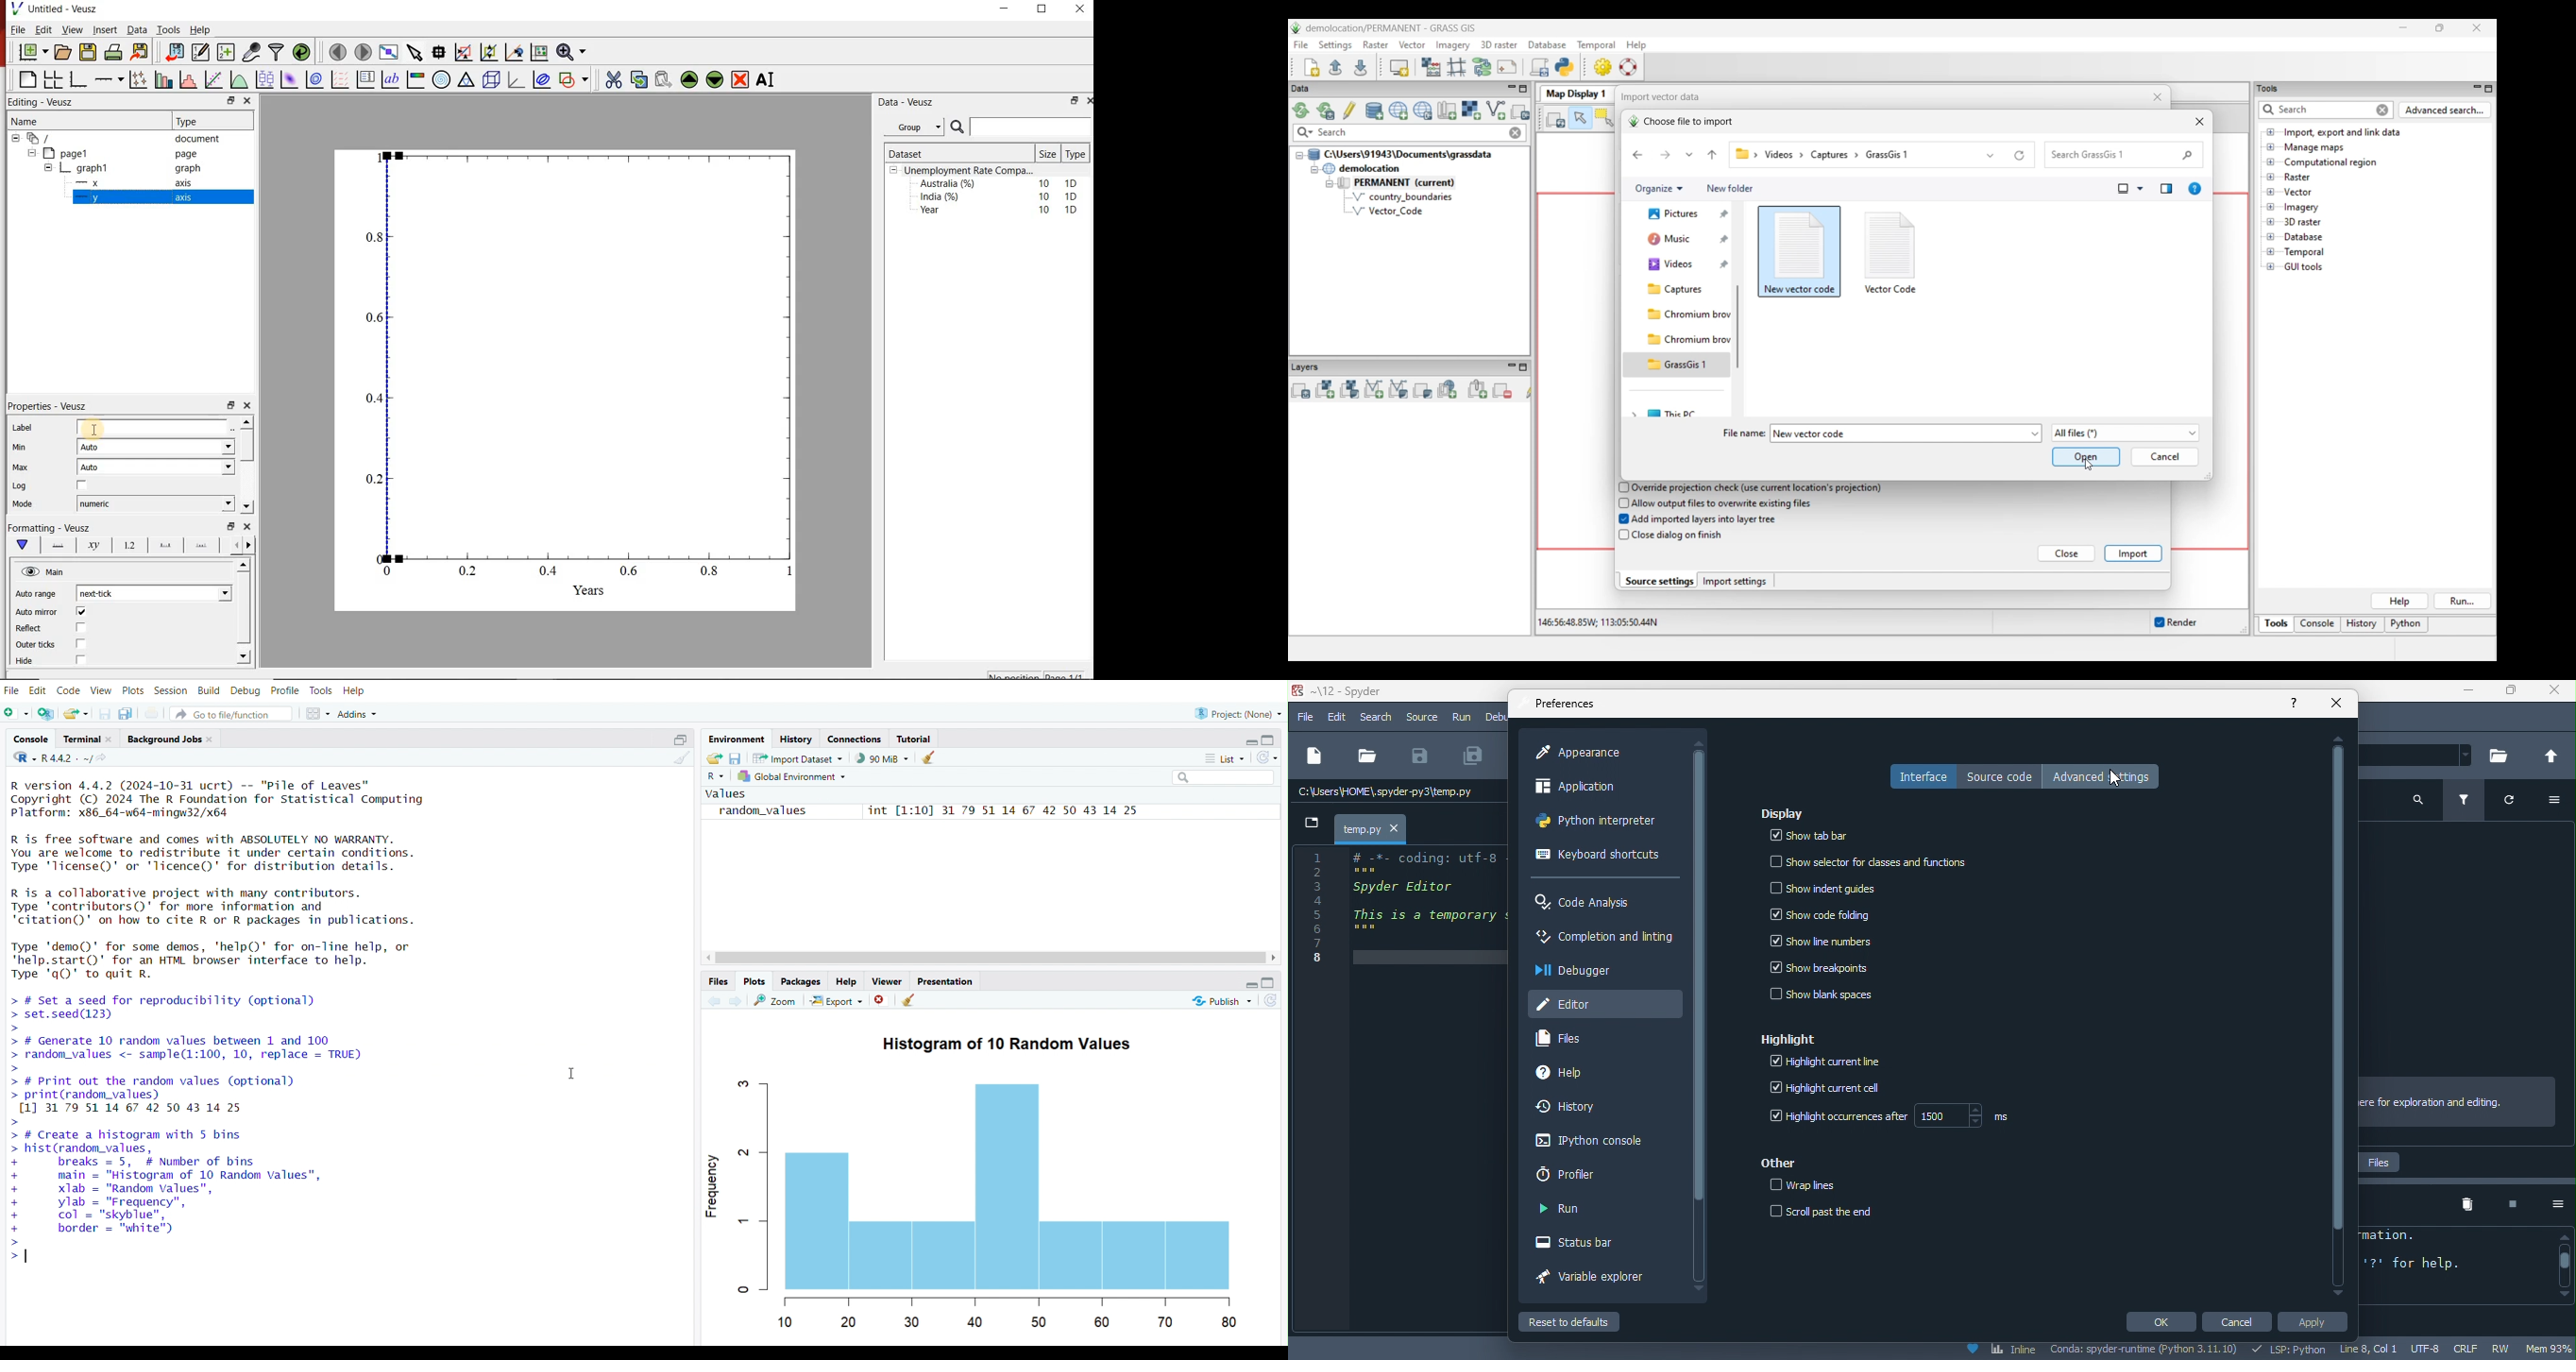 Image resolution: width=2576 pixels, height=1372 pixels. What do you see at coordinates (569, 1076) in the screenshot?
I see `cursor` at bounding box center [569, 1076].